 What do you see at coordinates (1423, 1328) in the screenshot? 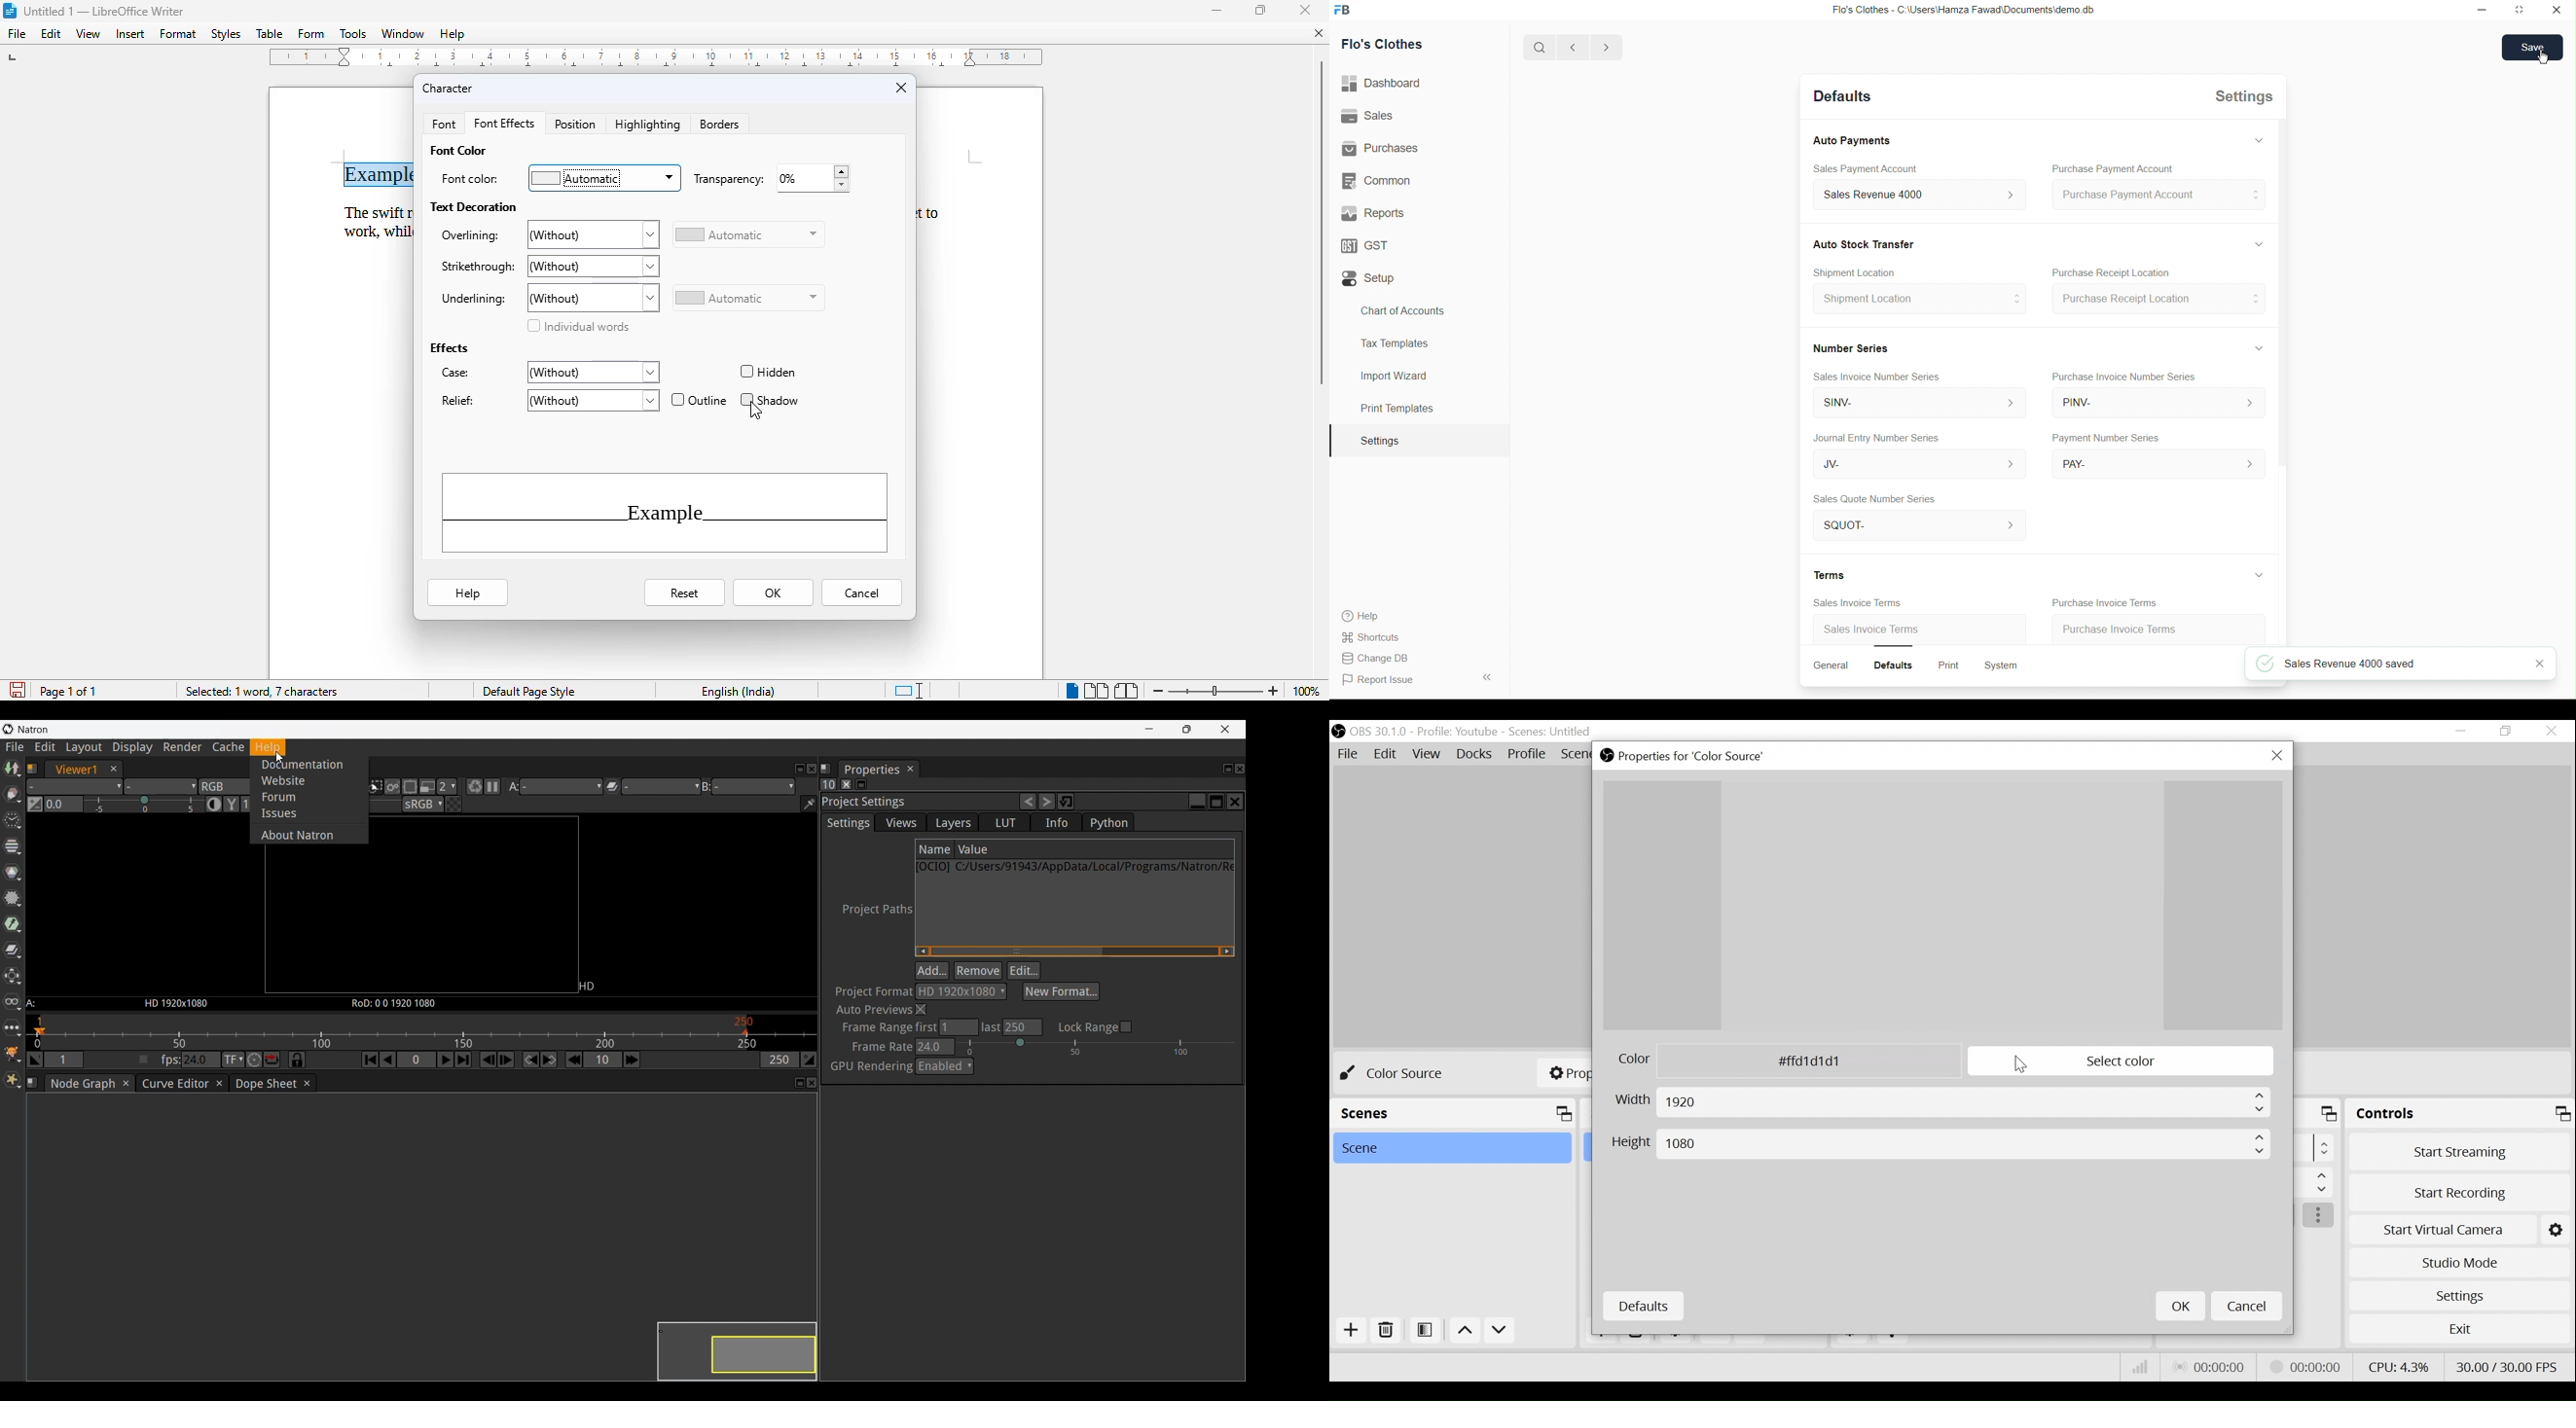
I see `Open Scene Filter` at bounding box center [1423, 1328].